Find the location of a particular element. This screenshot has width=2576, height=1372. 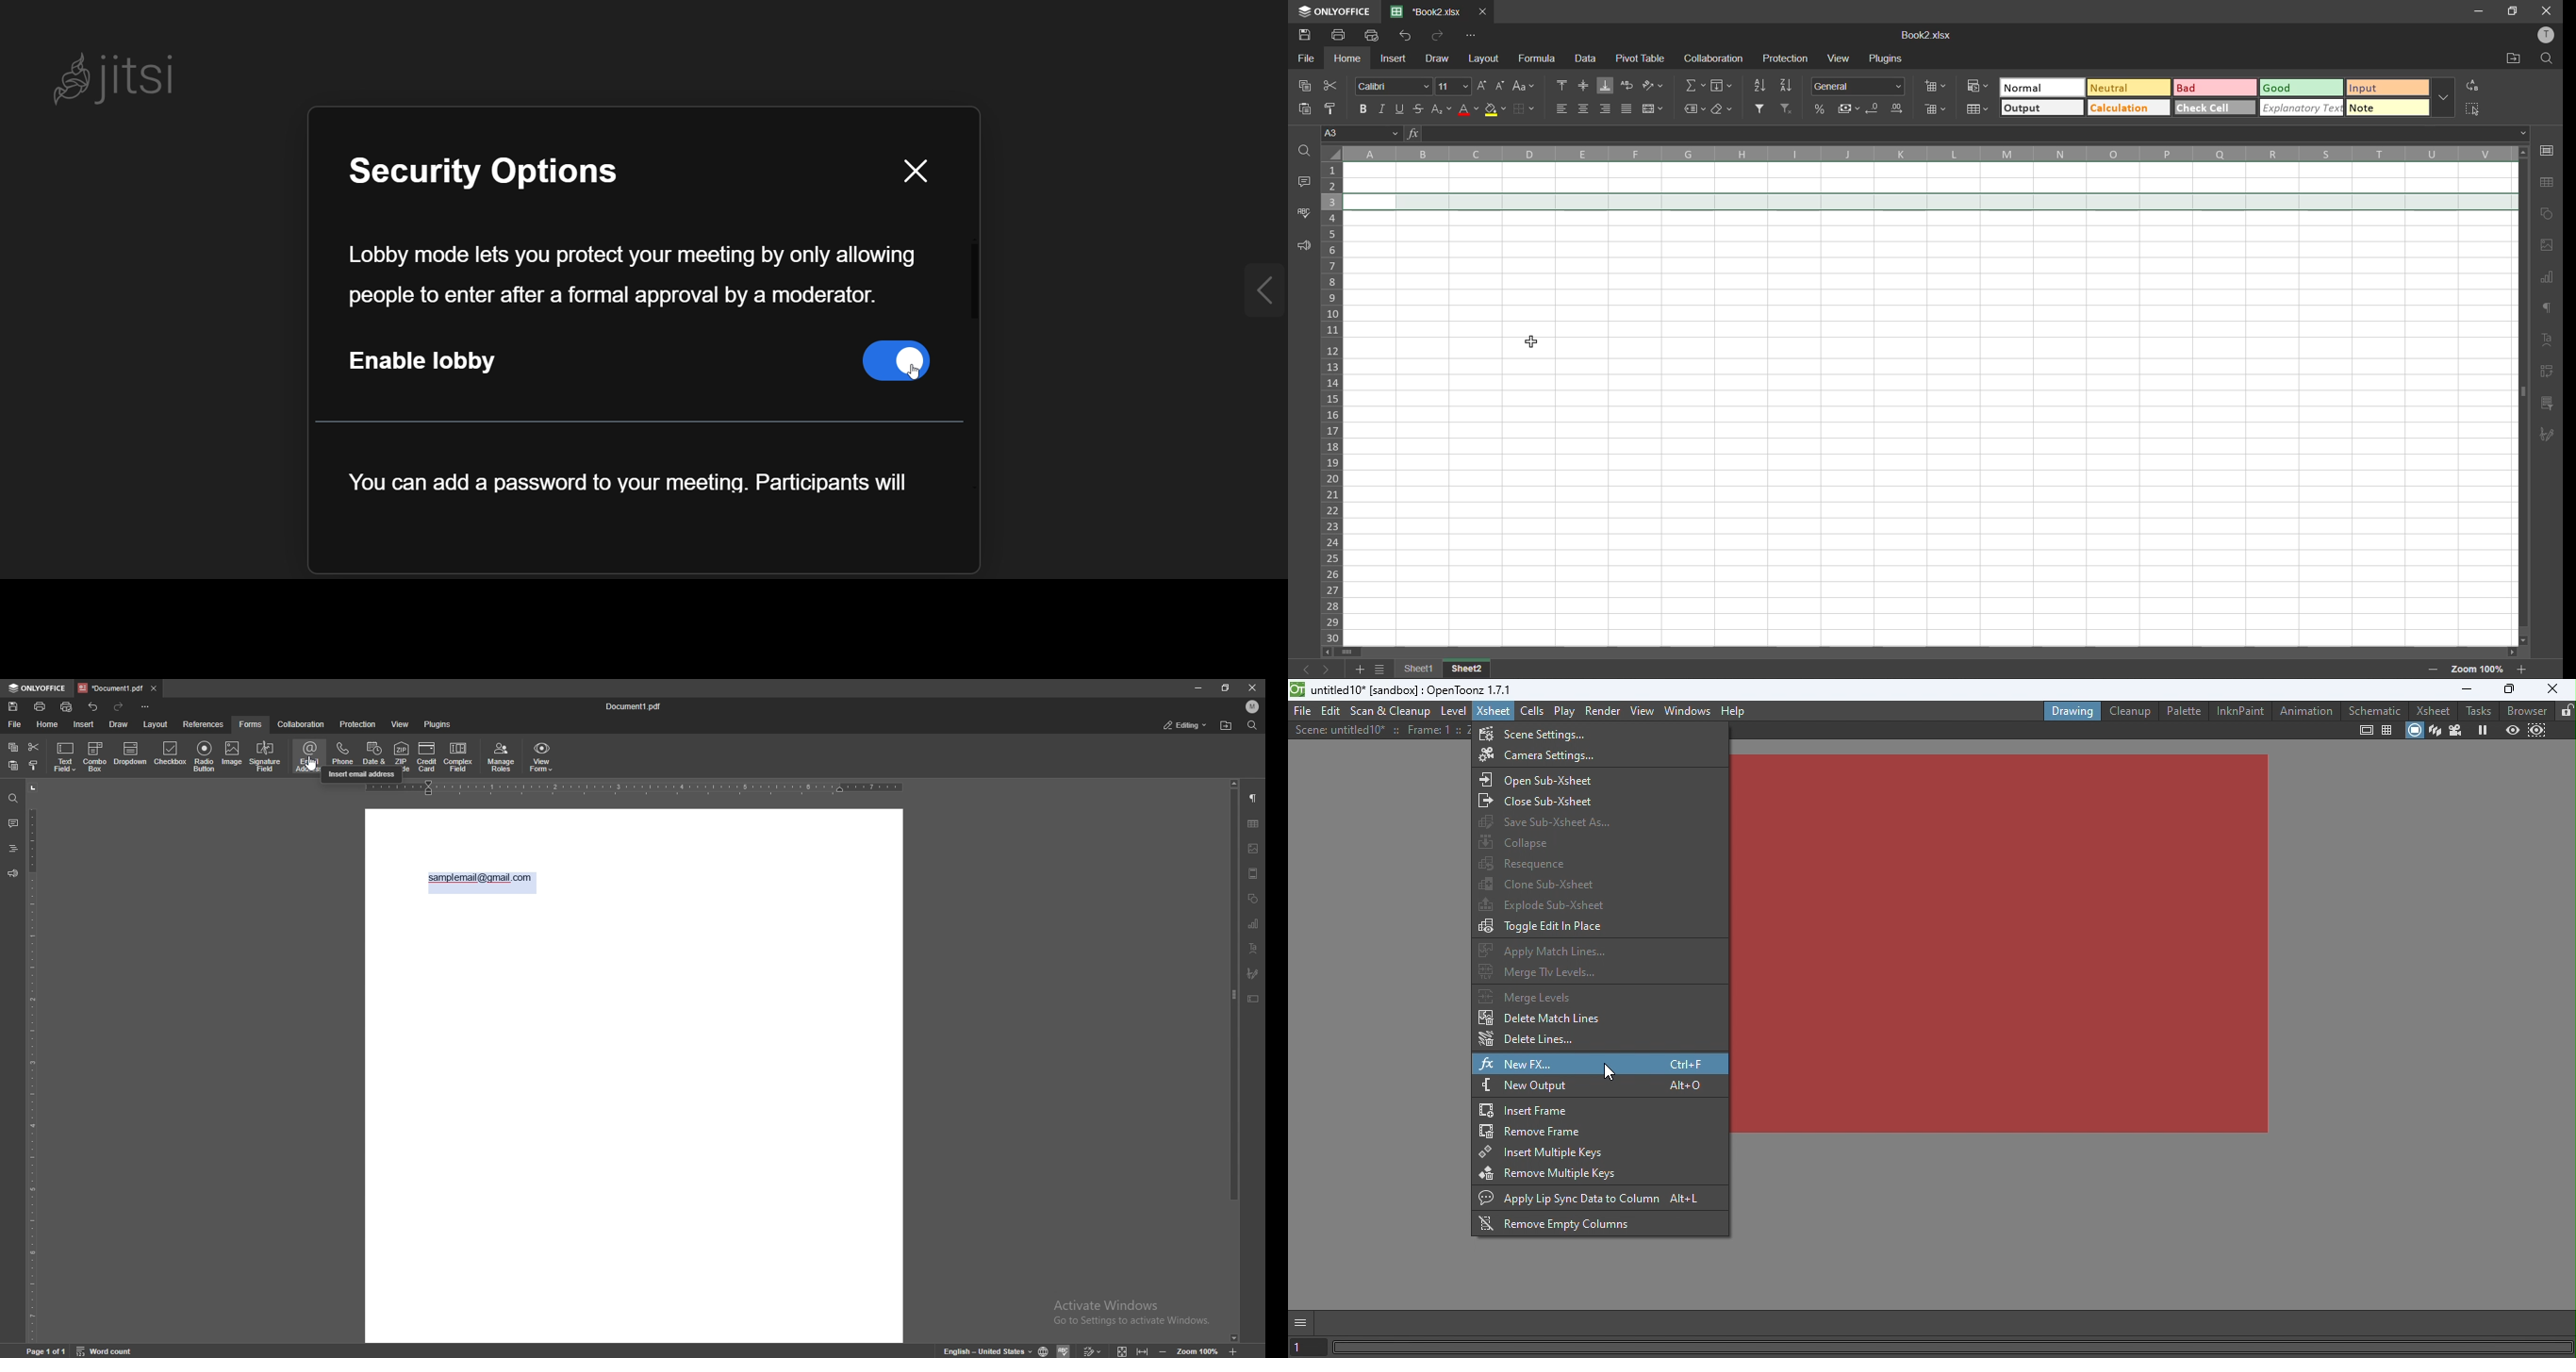

fields is located at coordinates (1724, 85).